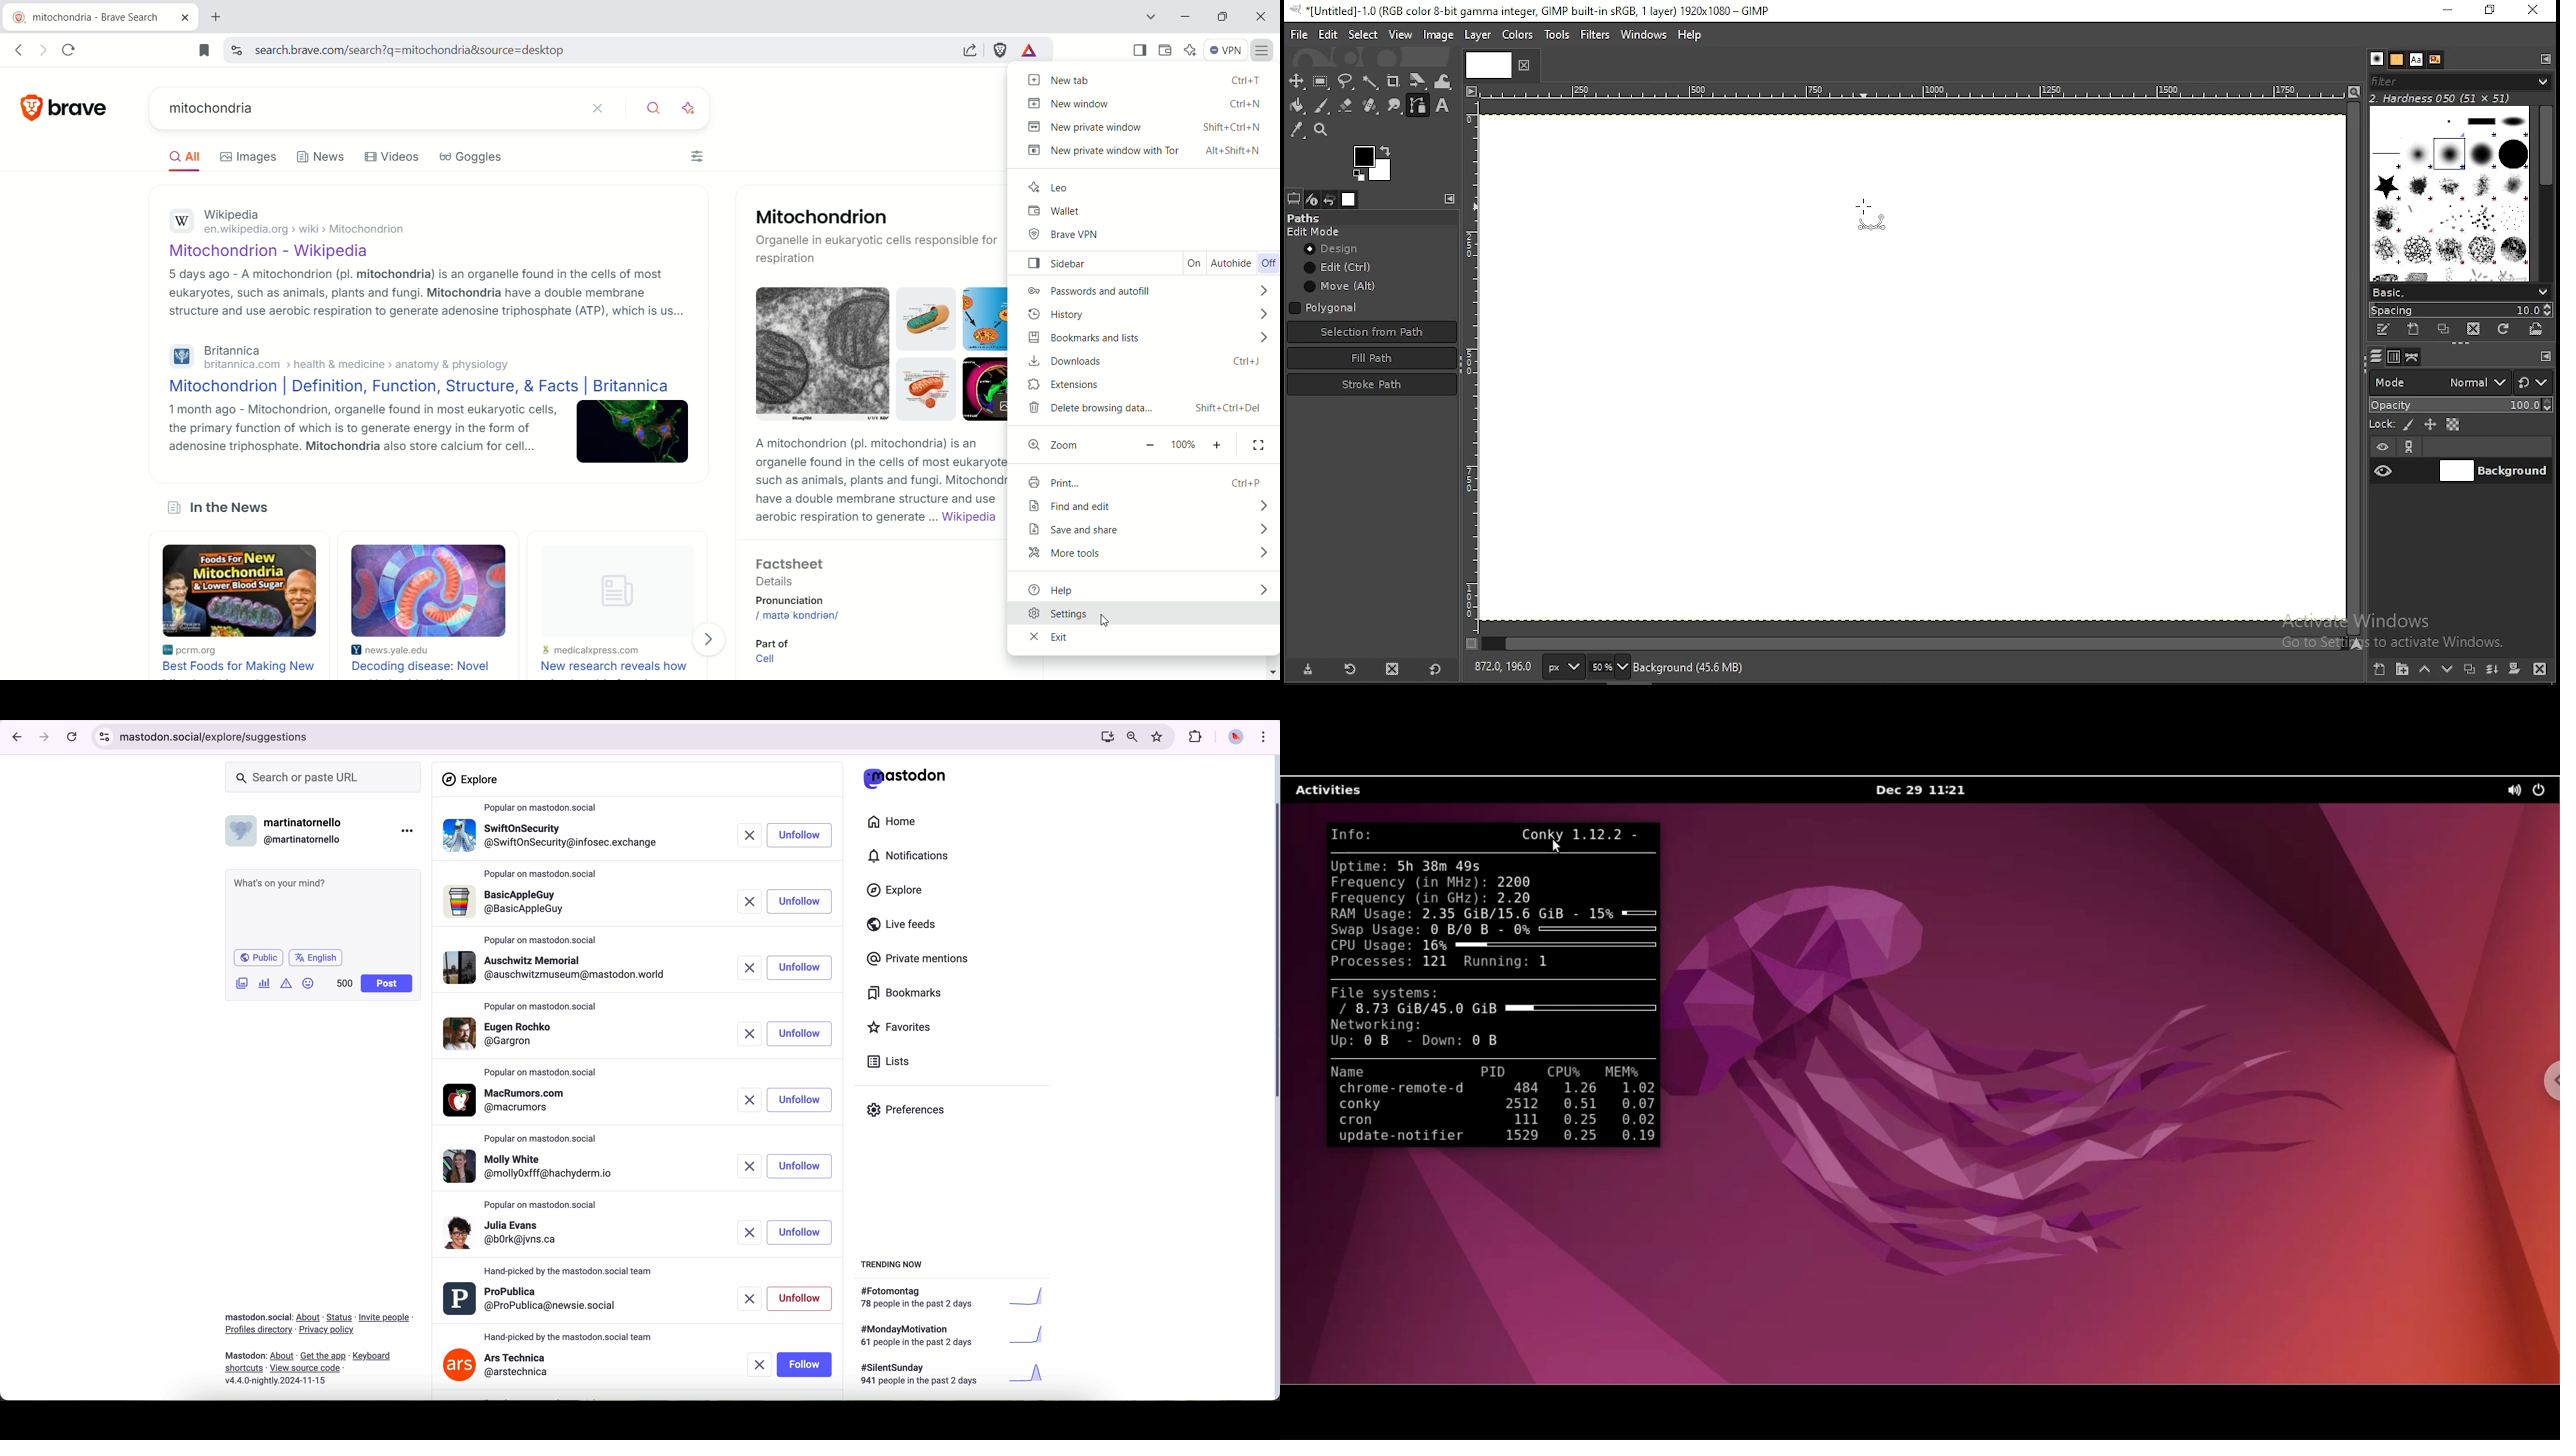 This screenshot has height=1456, width=2576. What do you see at coordinates (918, 959) in the screenshot?
I see `private mentions` at bounding box center [918, 959].